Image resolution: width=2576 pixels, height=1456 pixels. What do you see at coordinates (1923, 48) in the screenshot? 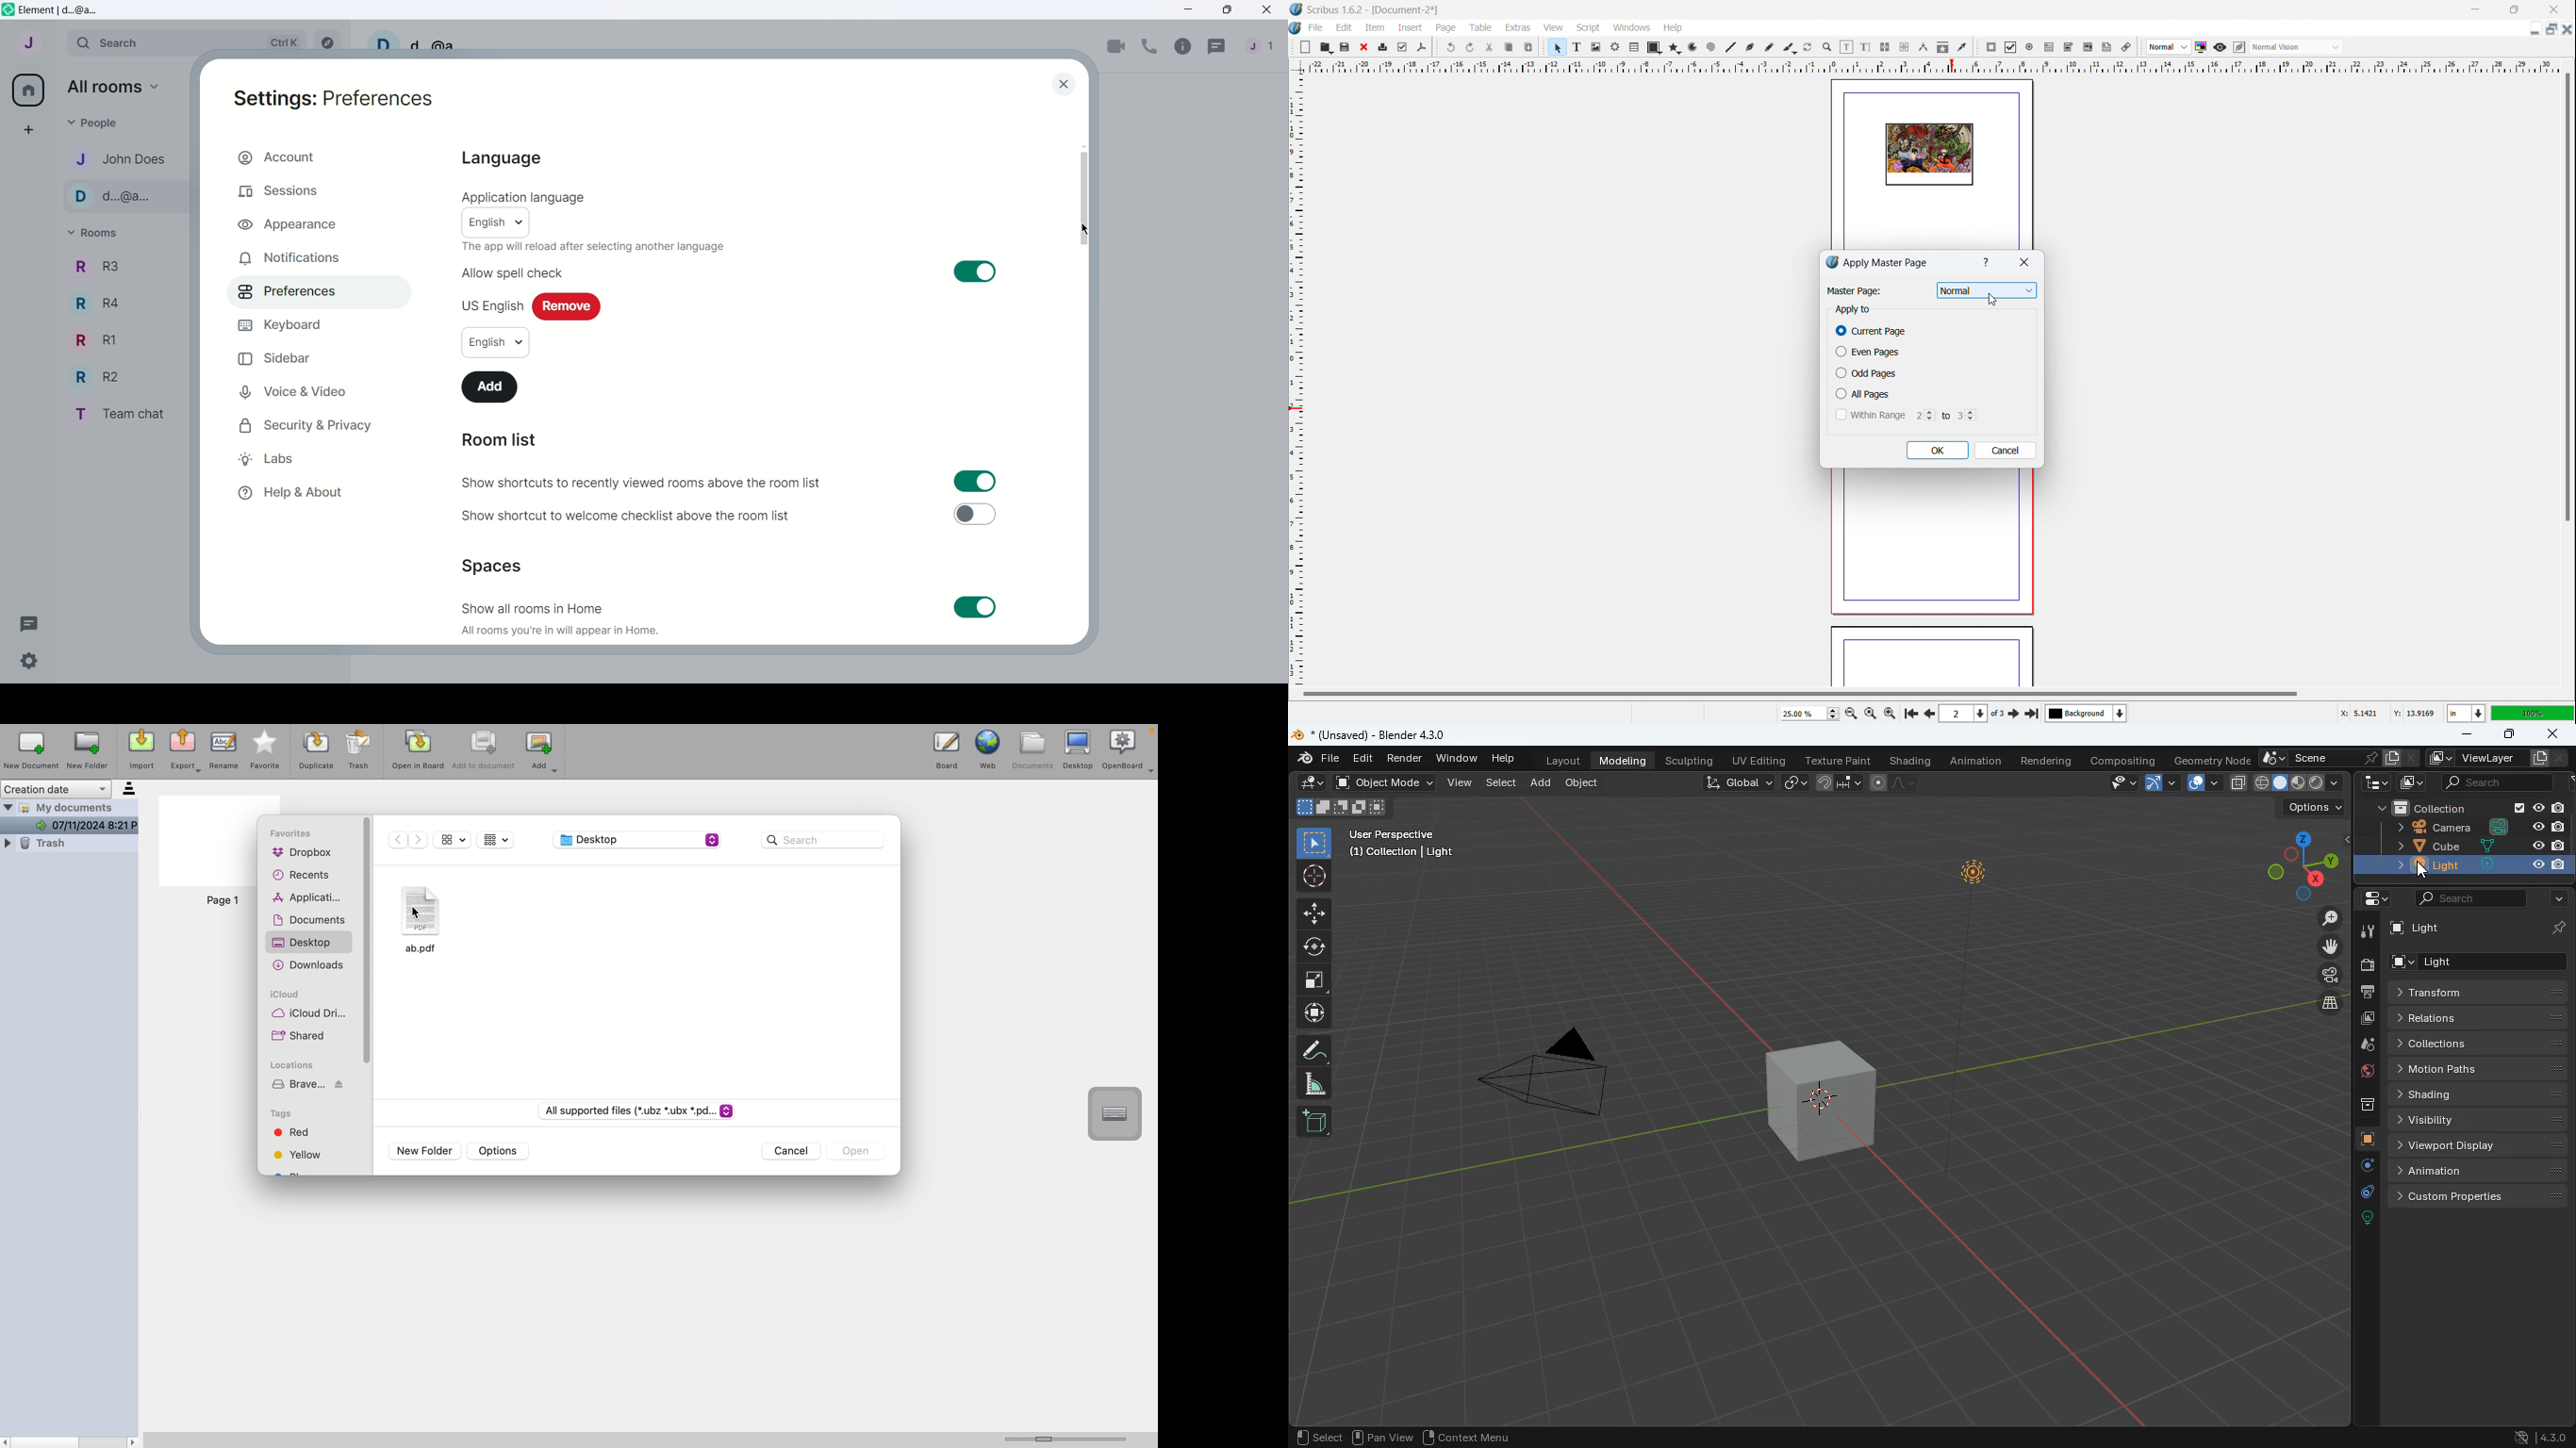
I see `measurement` at bounding box center [1923, 48].